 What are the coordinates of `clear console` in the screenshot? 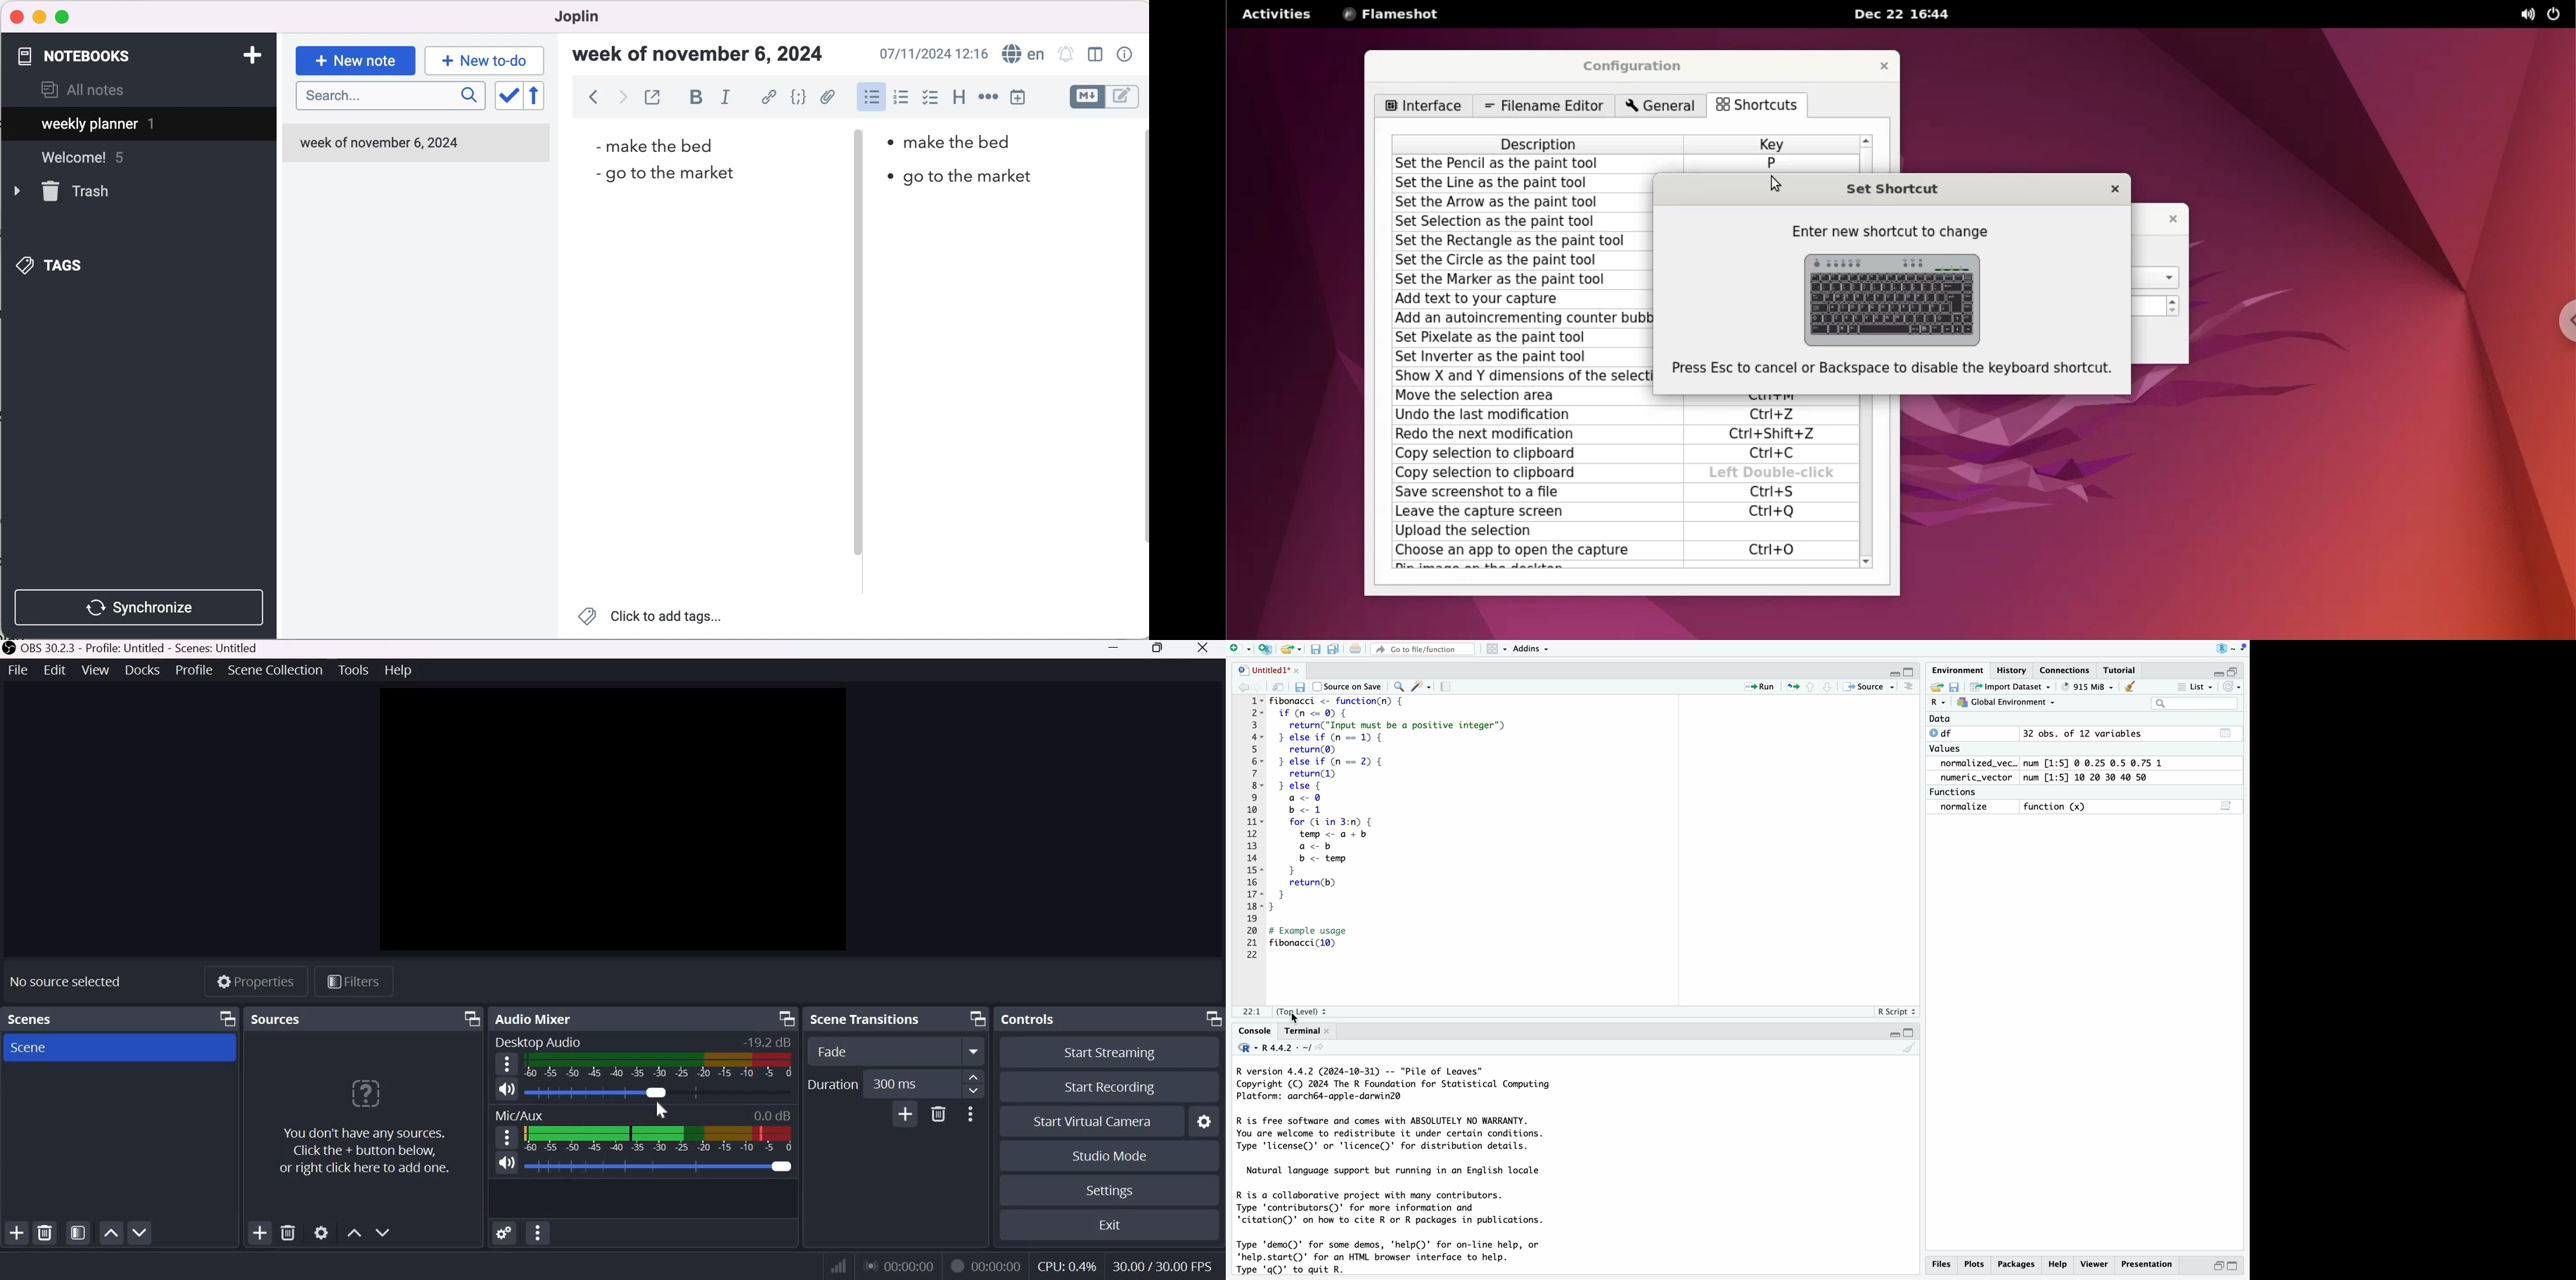 It's located at (1906, 686).